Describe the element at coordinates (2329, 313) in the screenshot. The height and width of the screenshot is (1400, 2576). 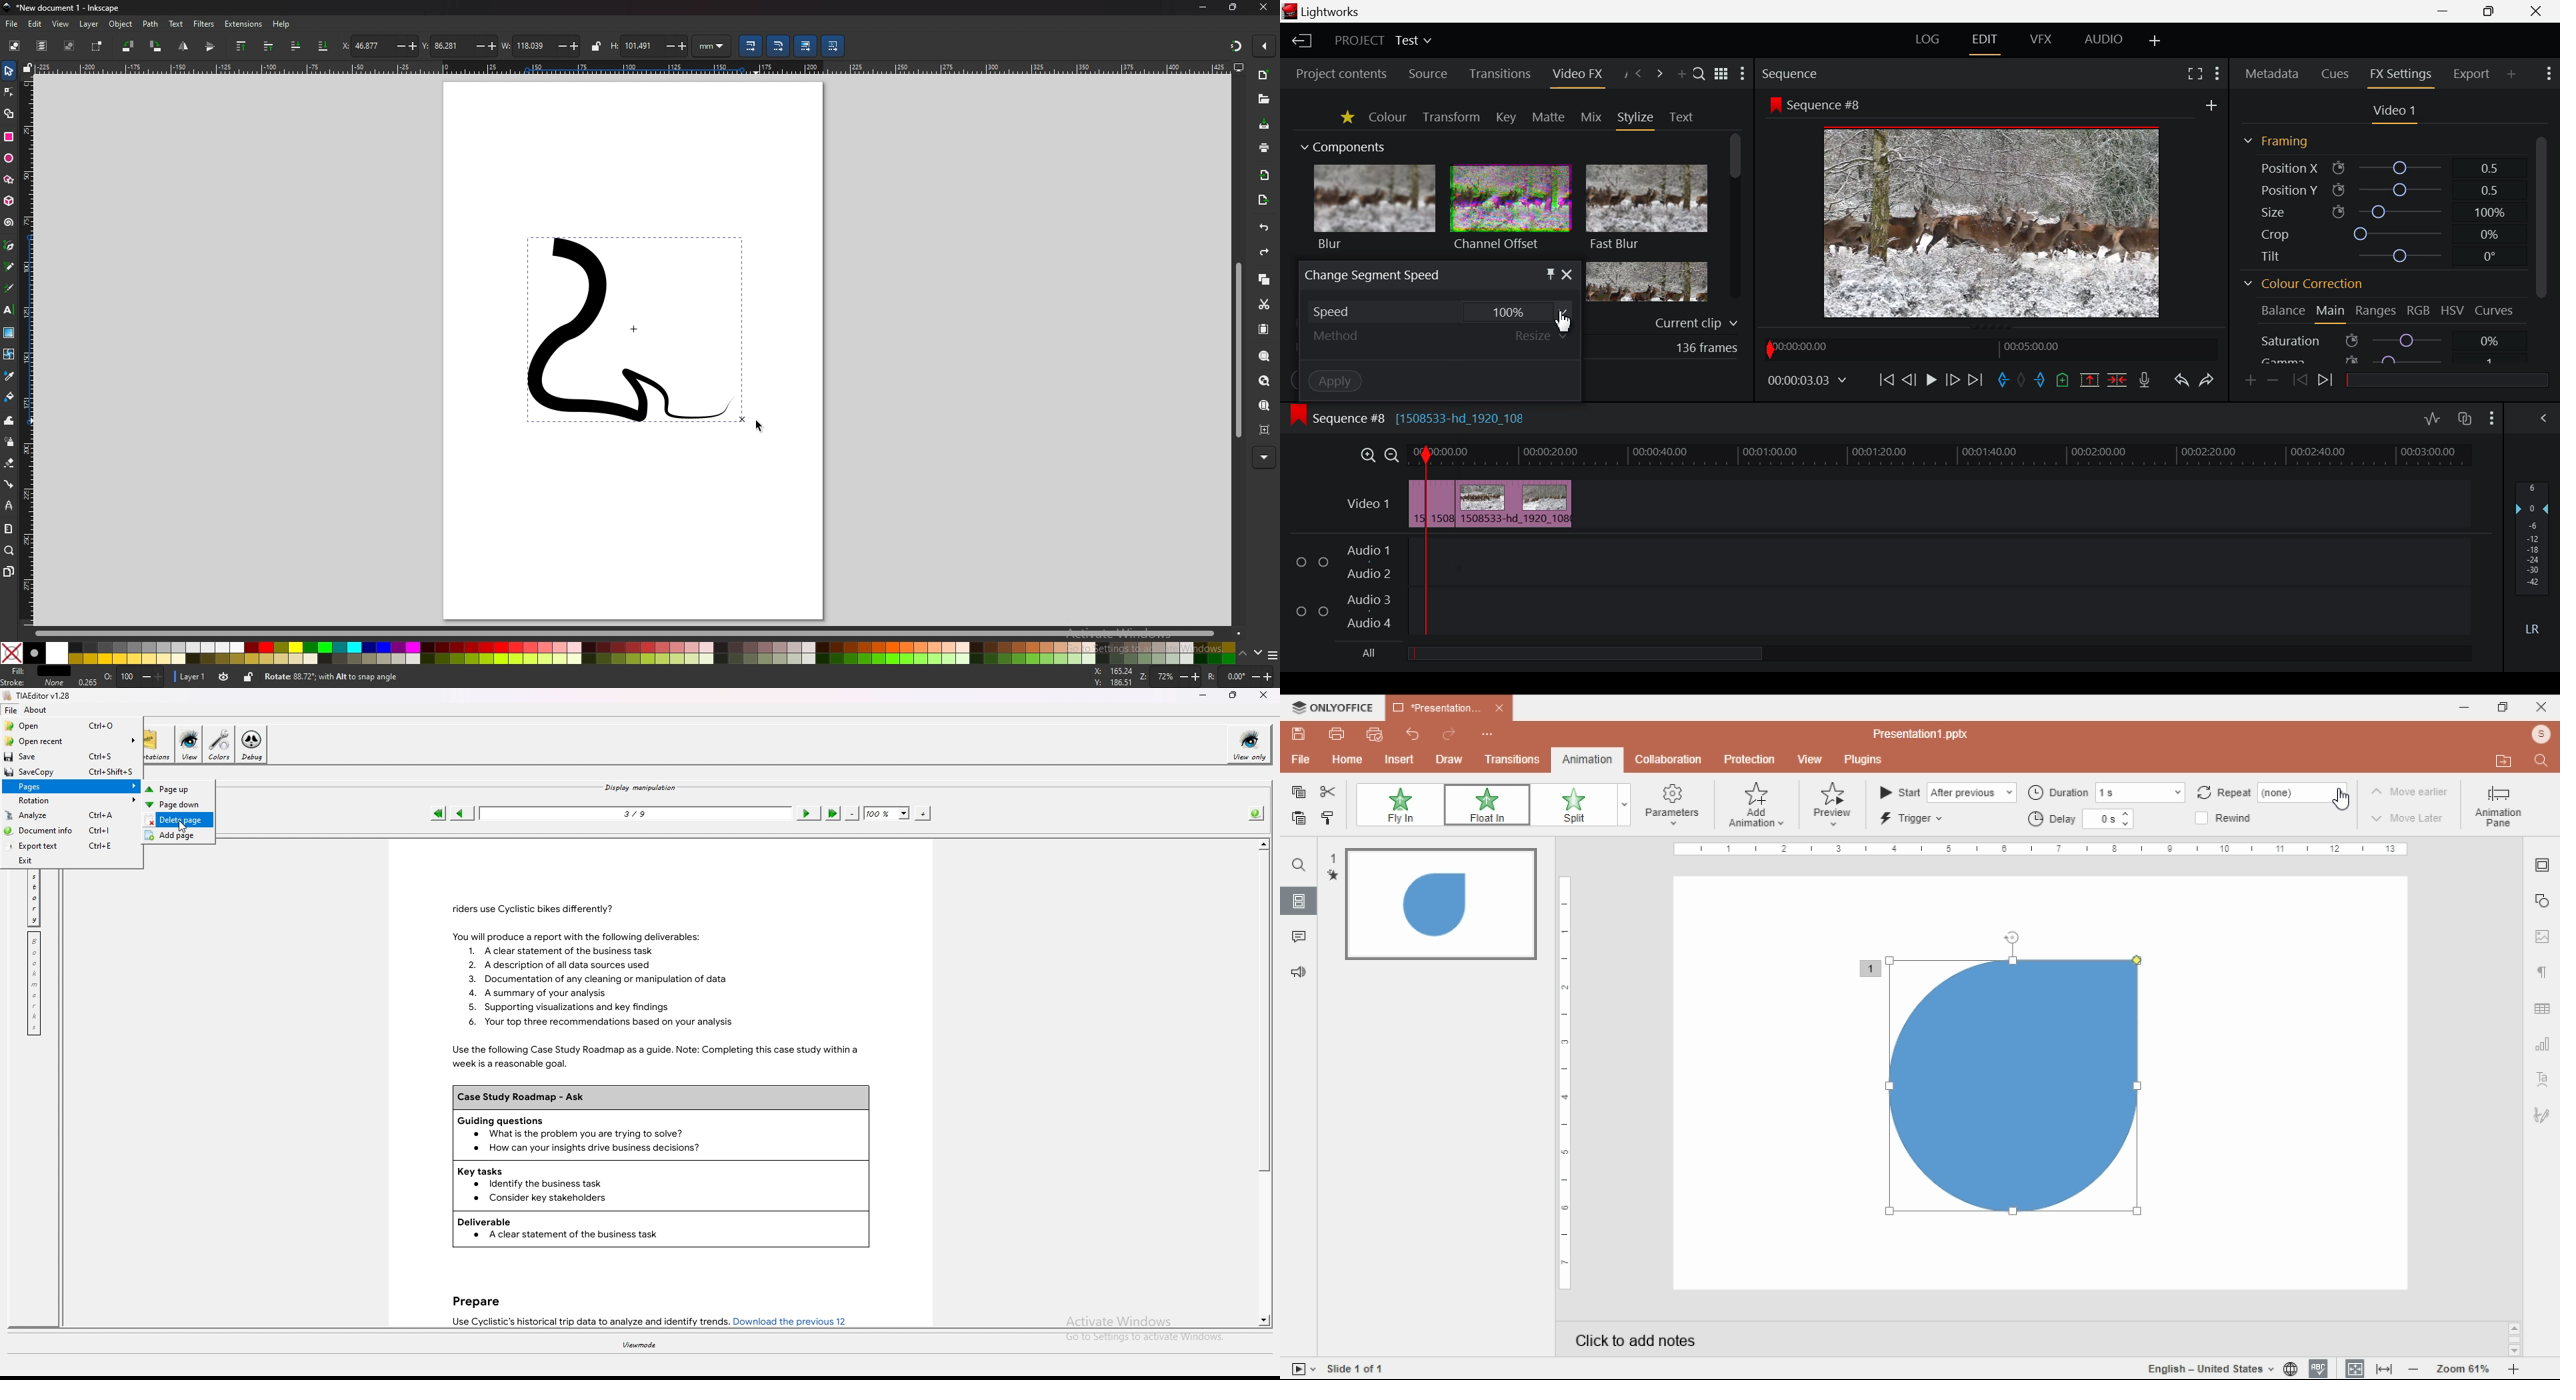
I see `Main Tab Open` at that location.